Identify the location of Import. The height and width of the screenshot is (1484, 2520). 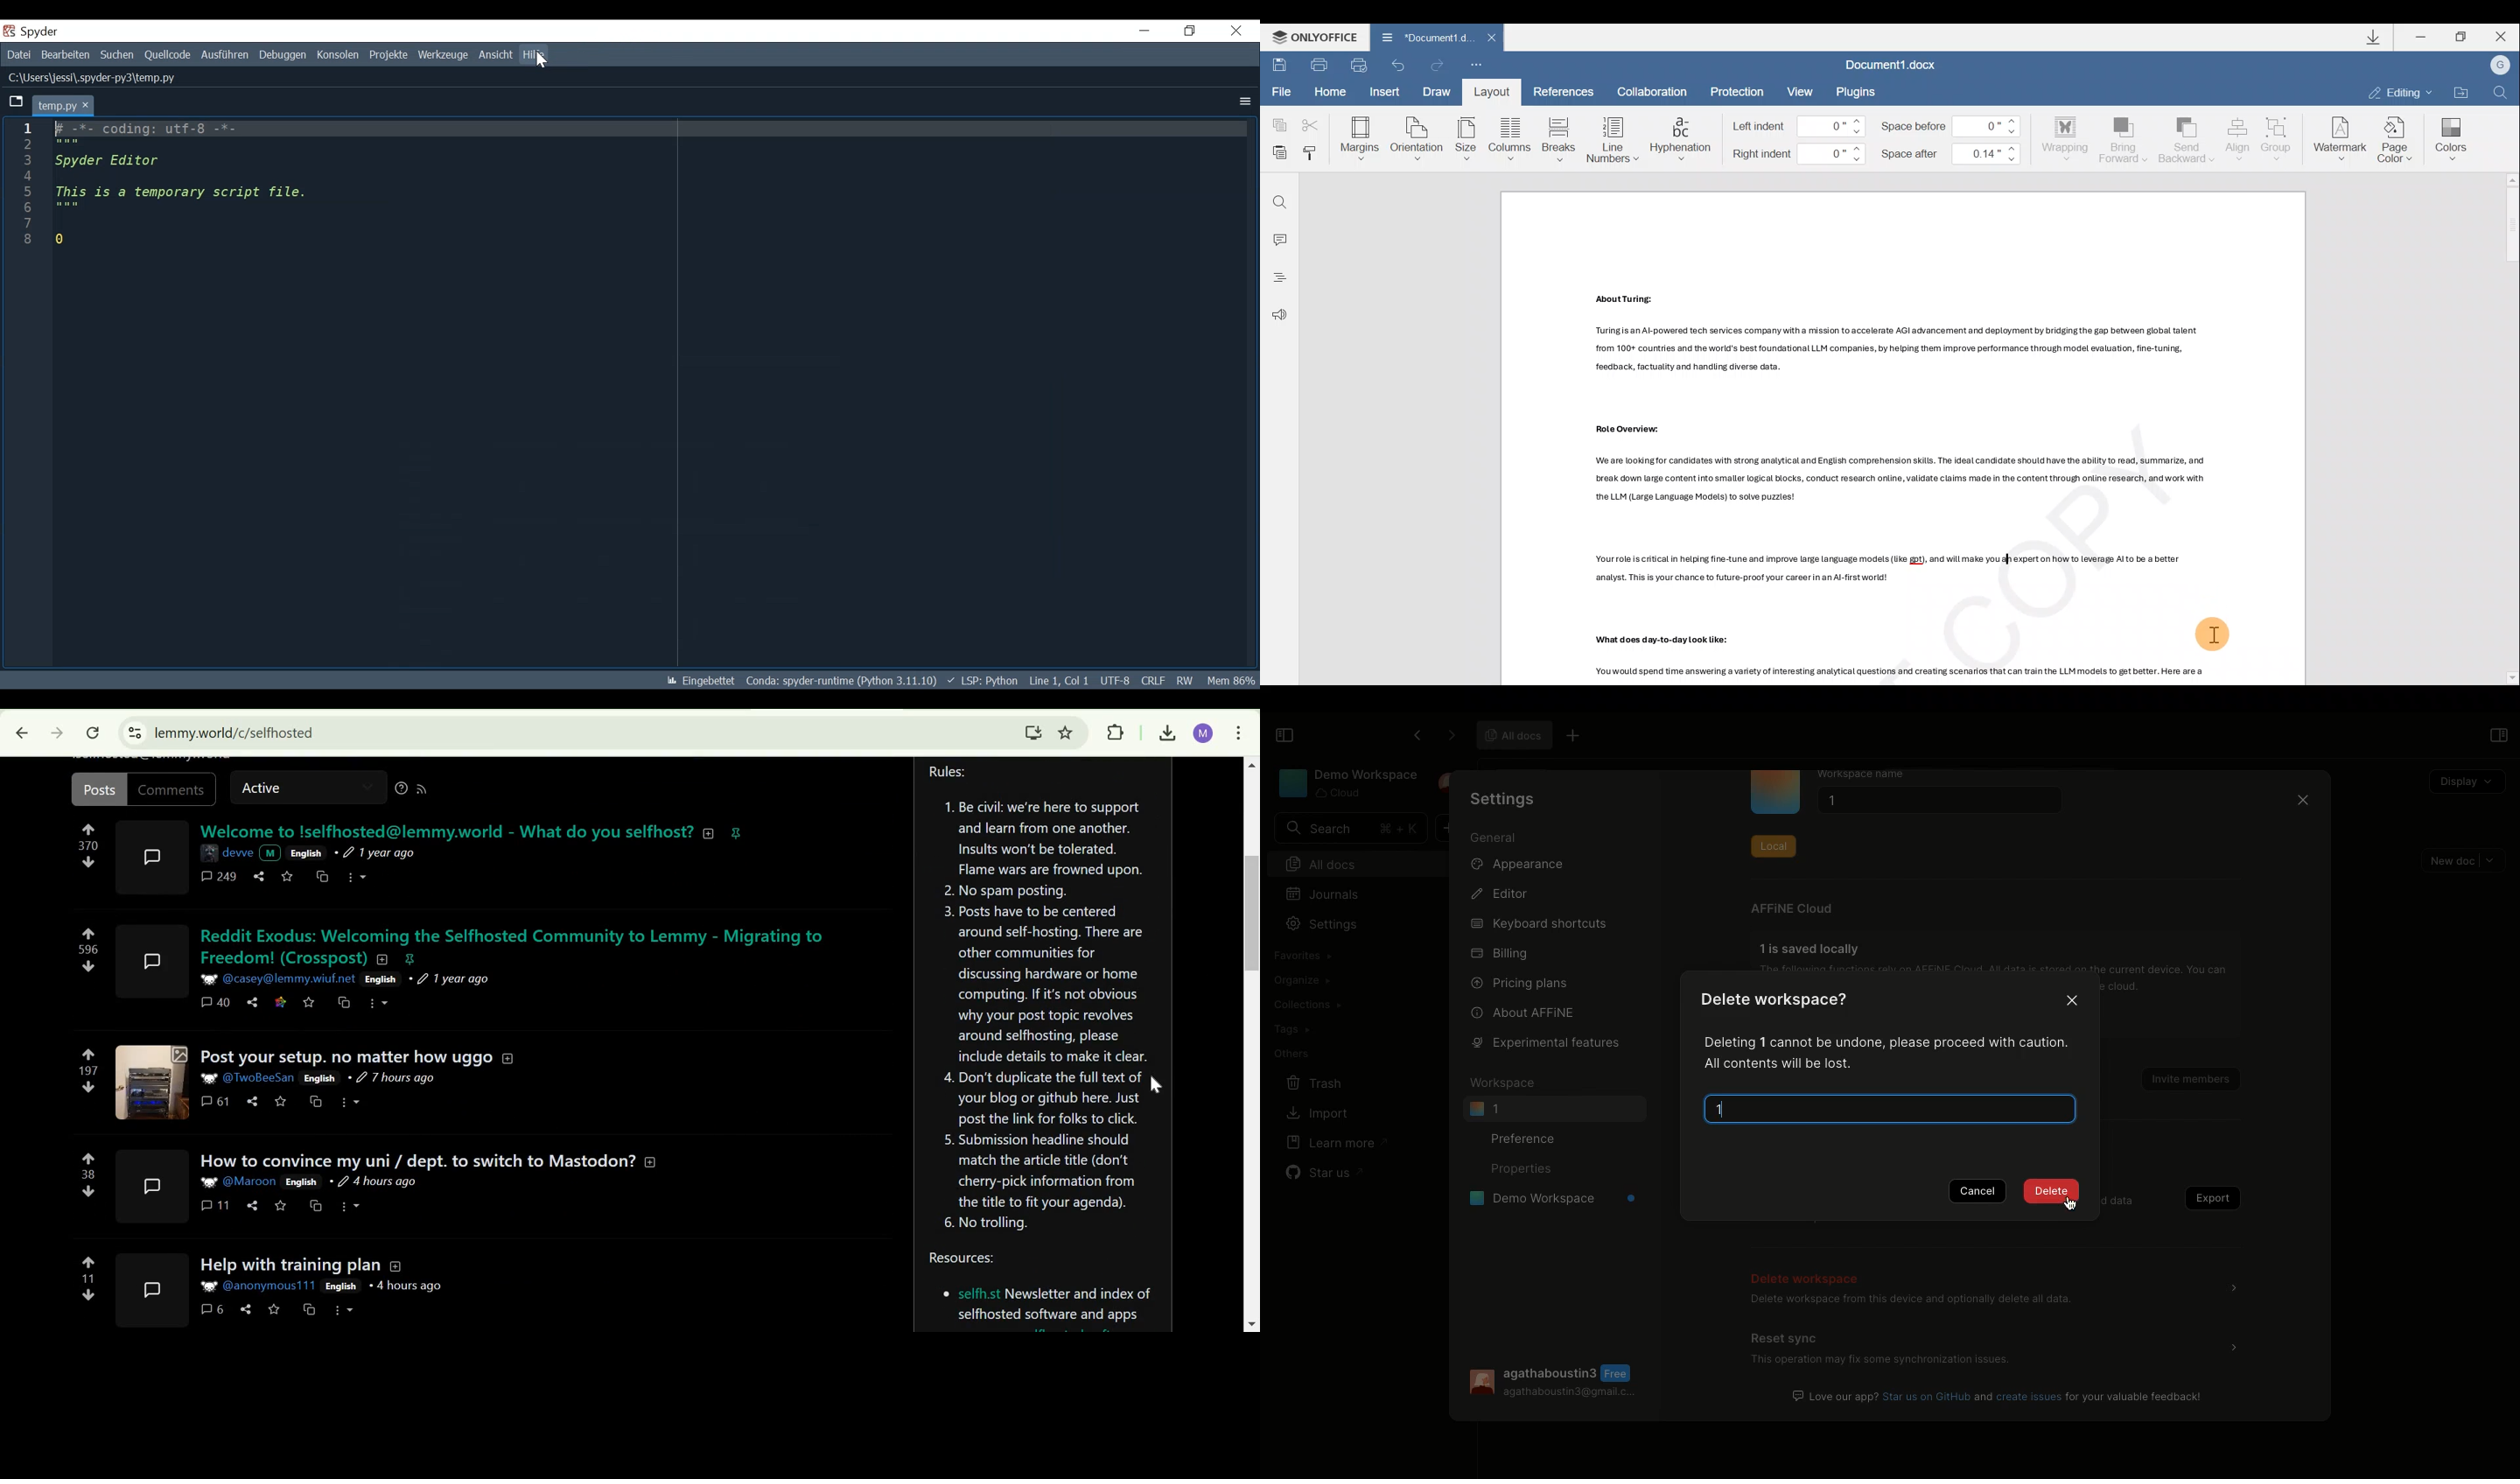
(1317, 1114).